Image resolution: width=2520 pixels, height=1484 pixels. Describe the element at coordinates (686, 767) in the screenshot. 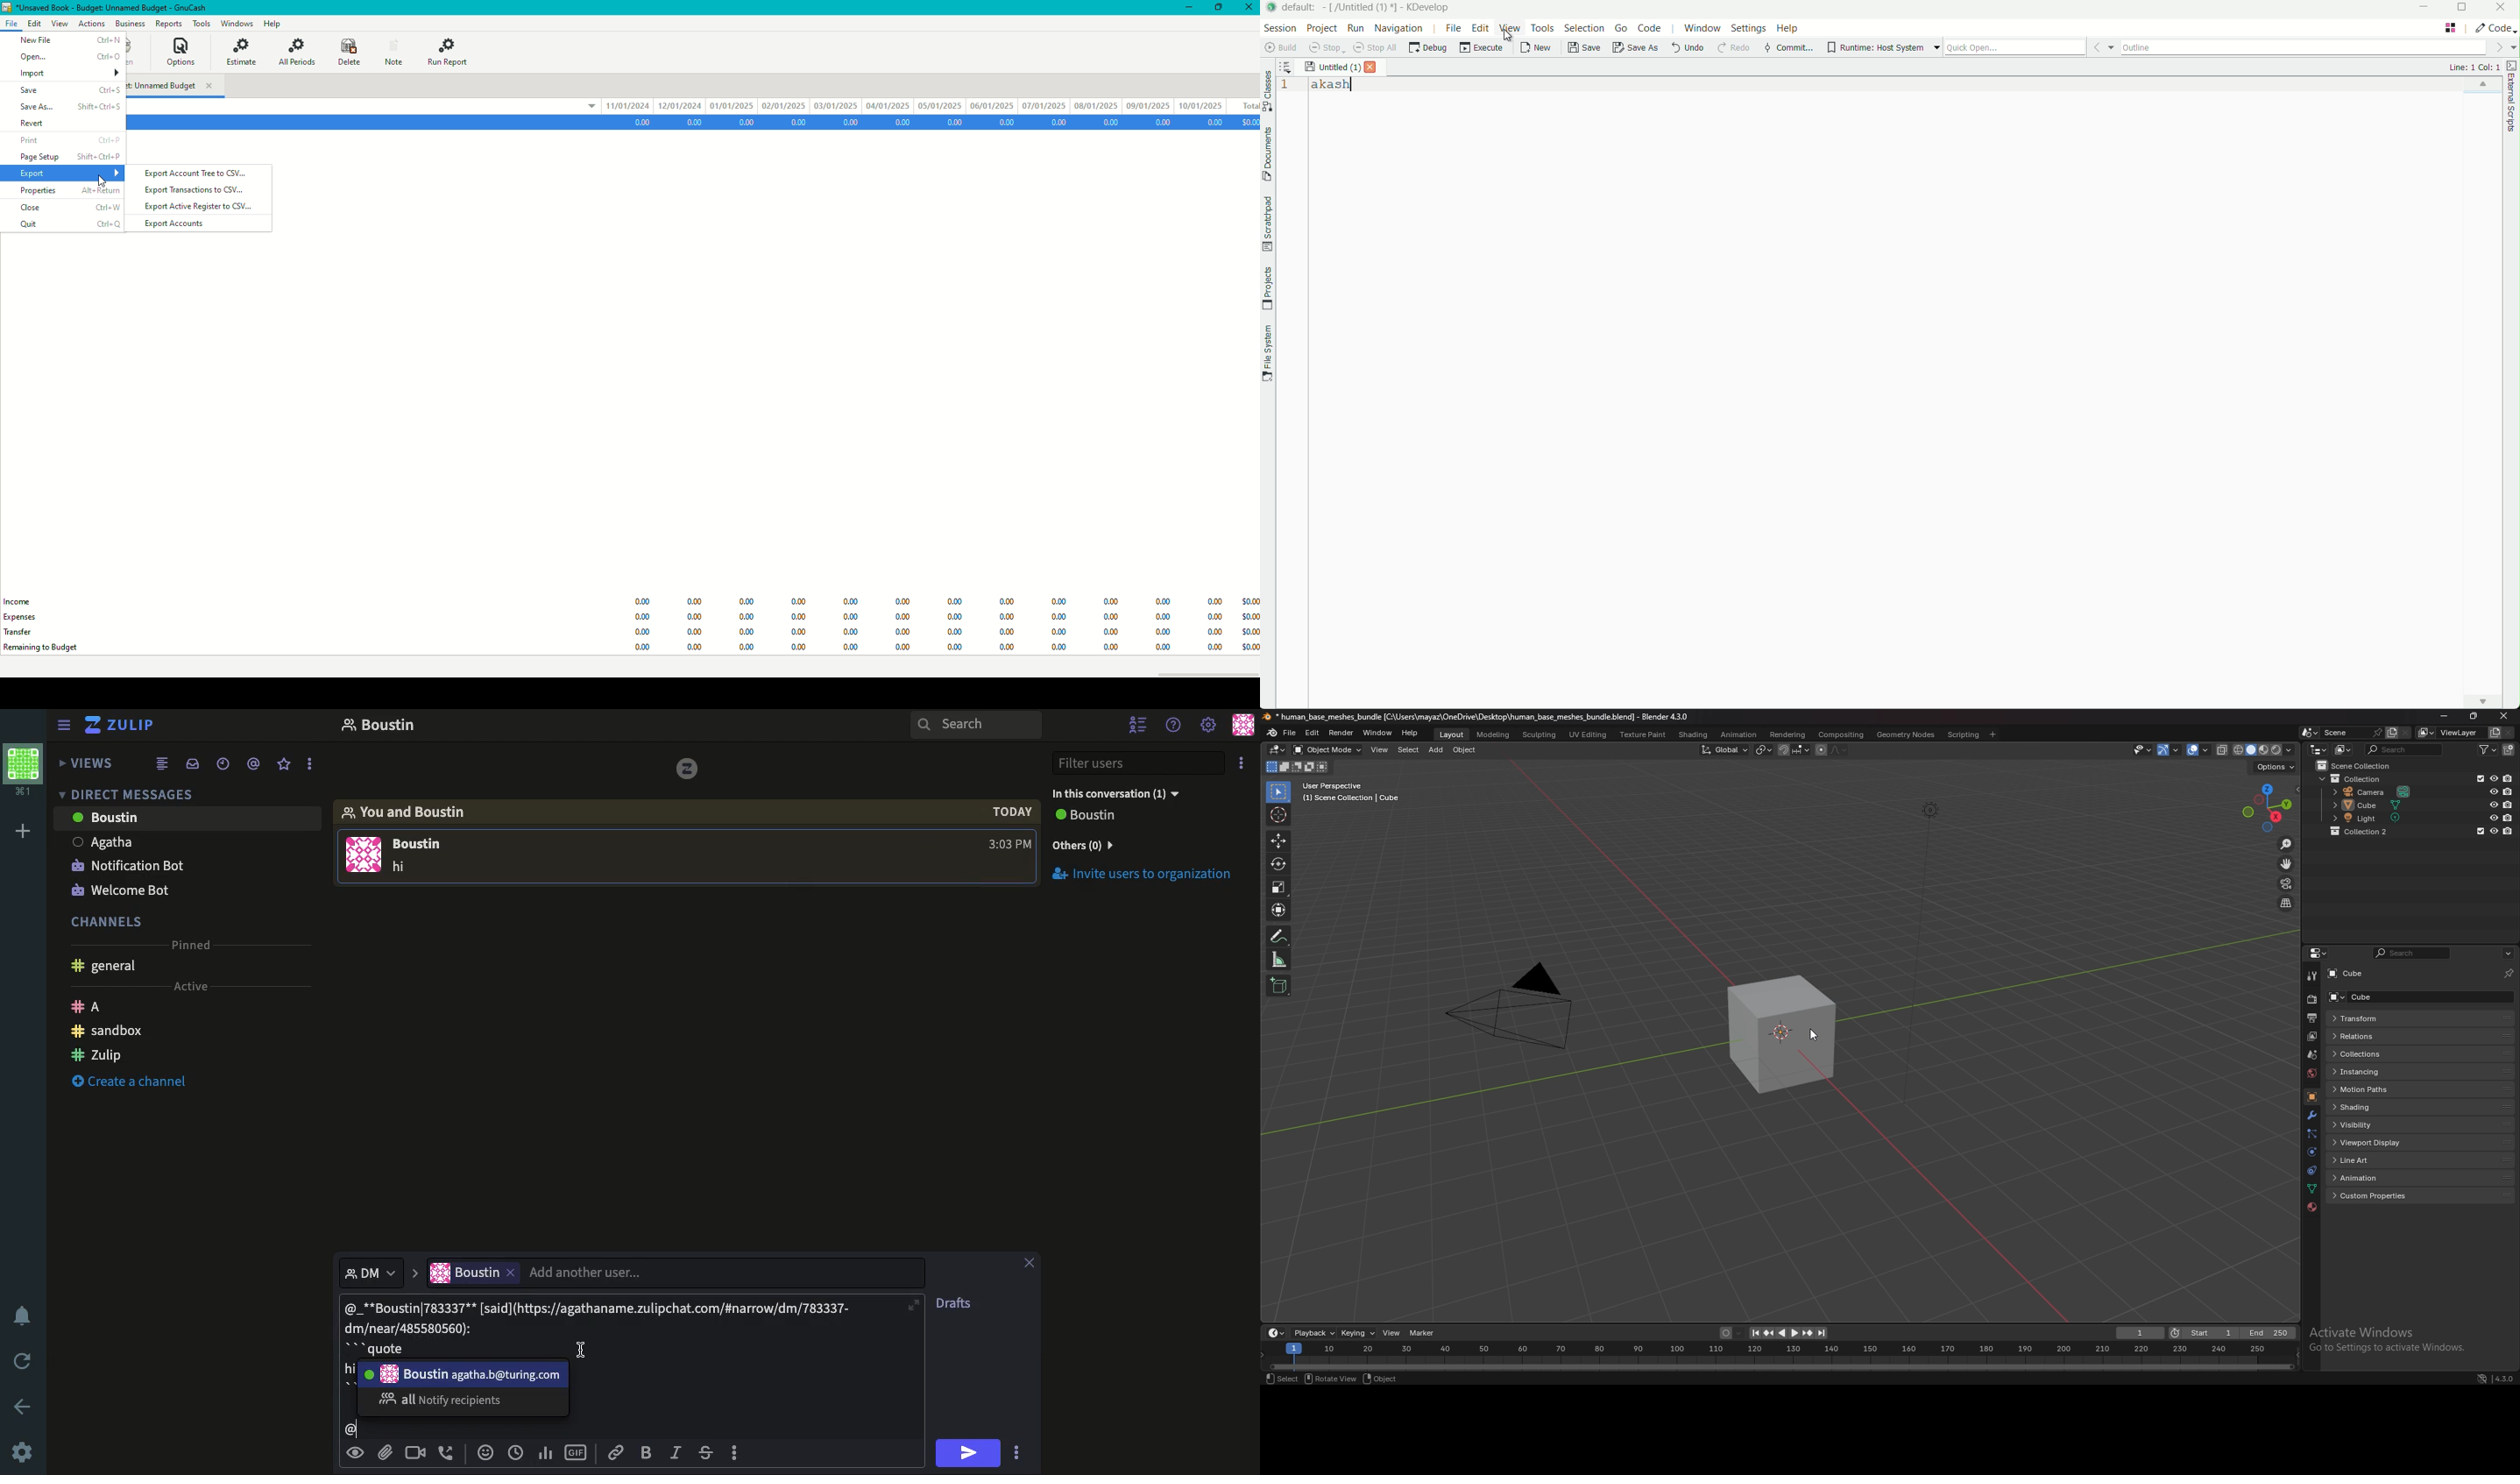

I see `vice versa` at that location.